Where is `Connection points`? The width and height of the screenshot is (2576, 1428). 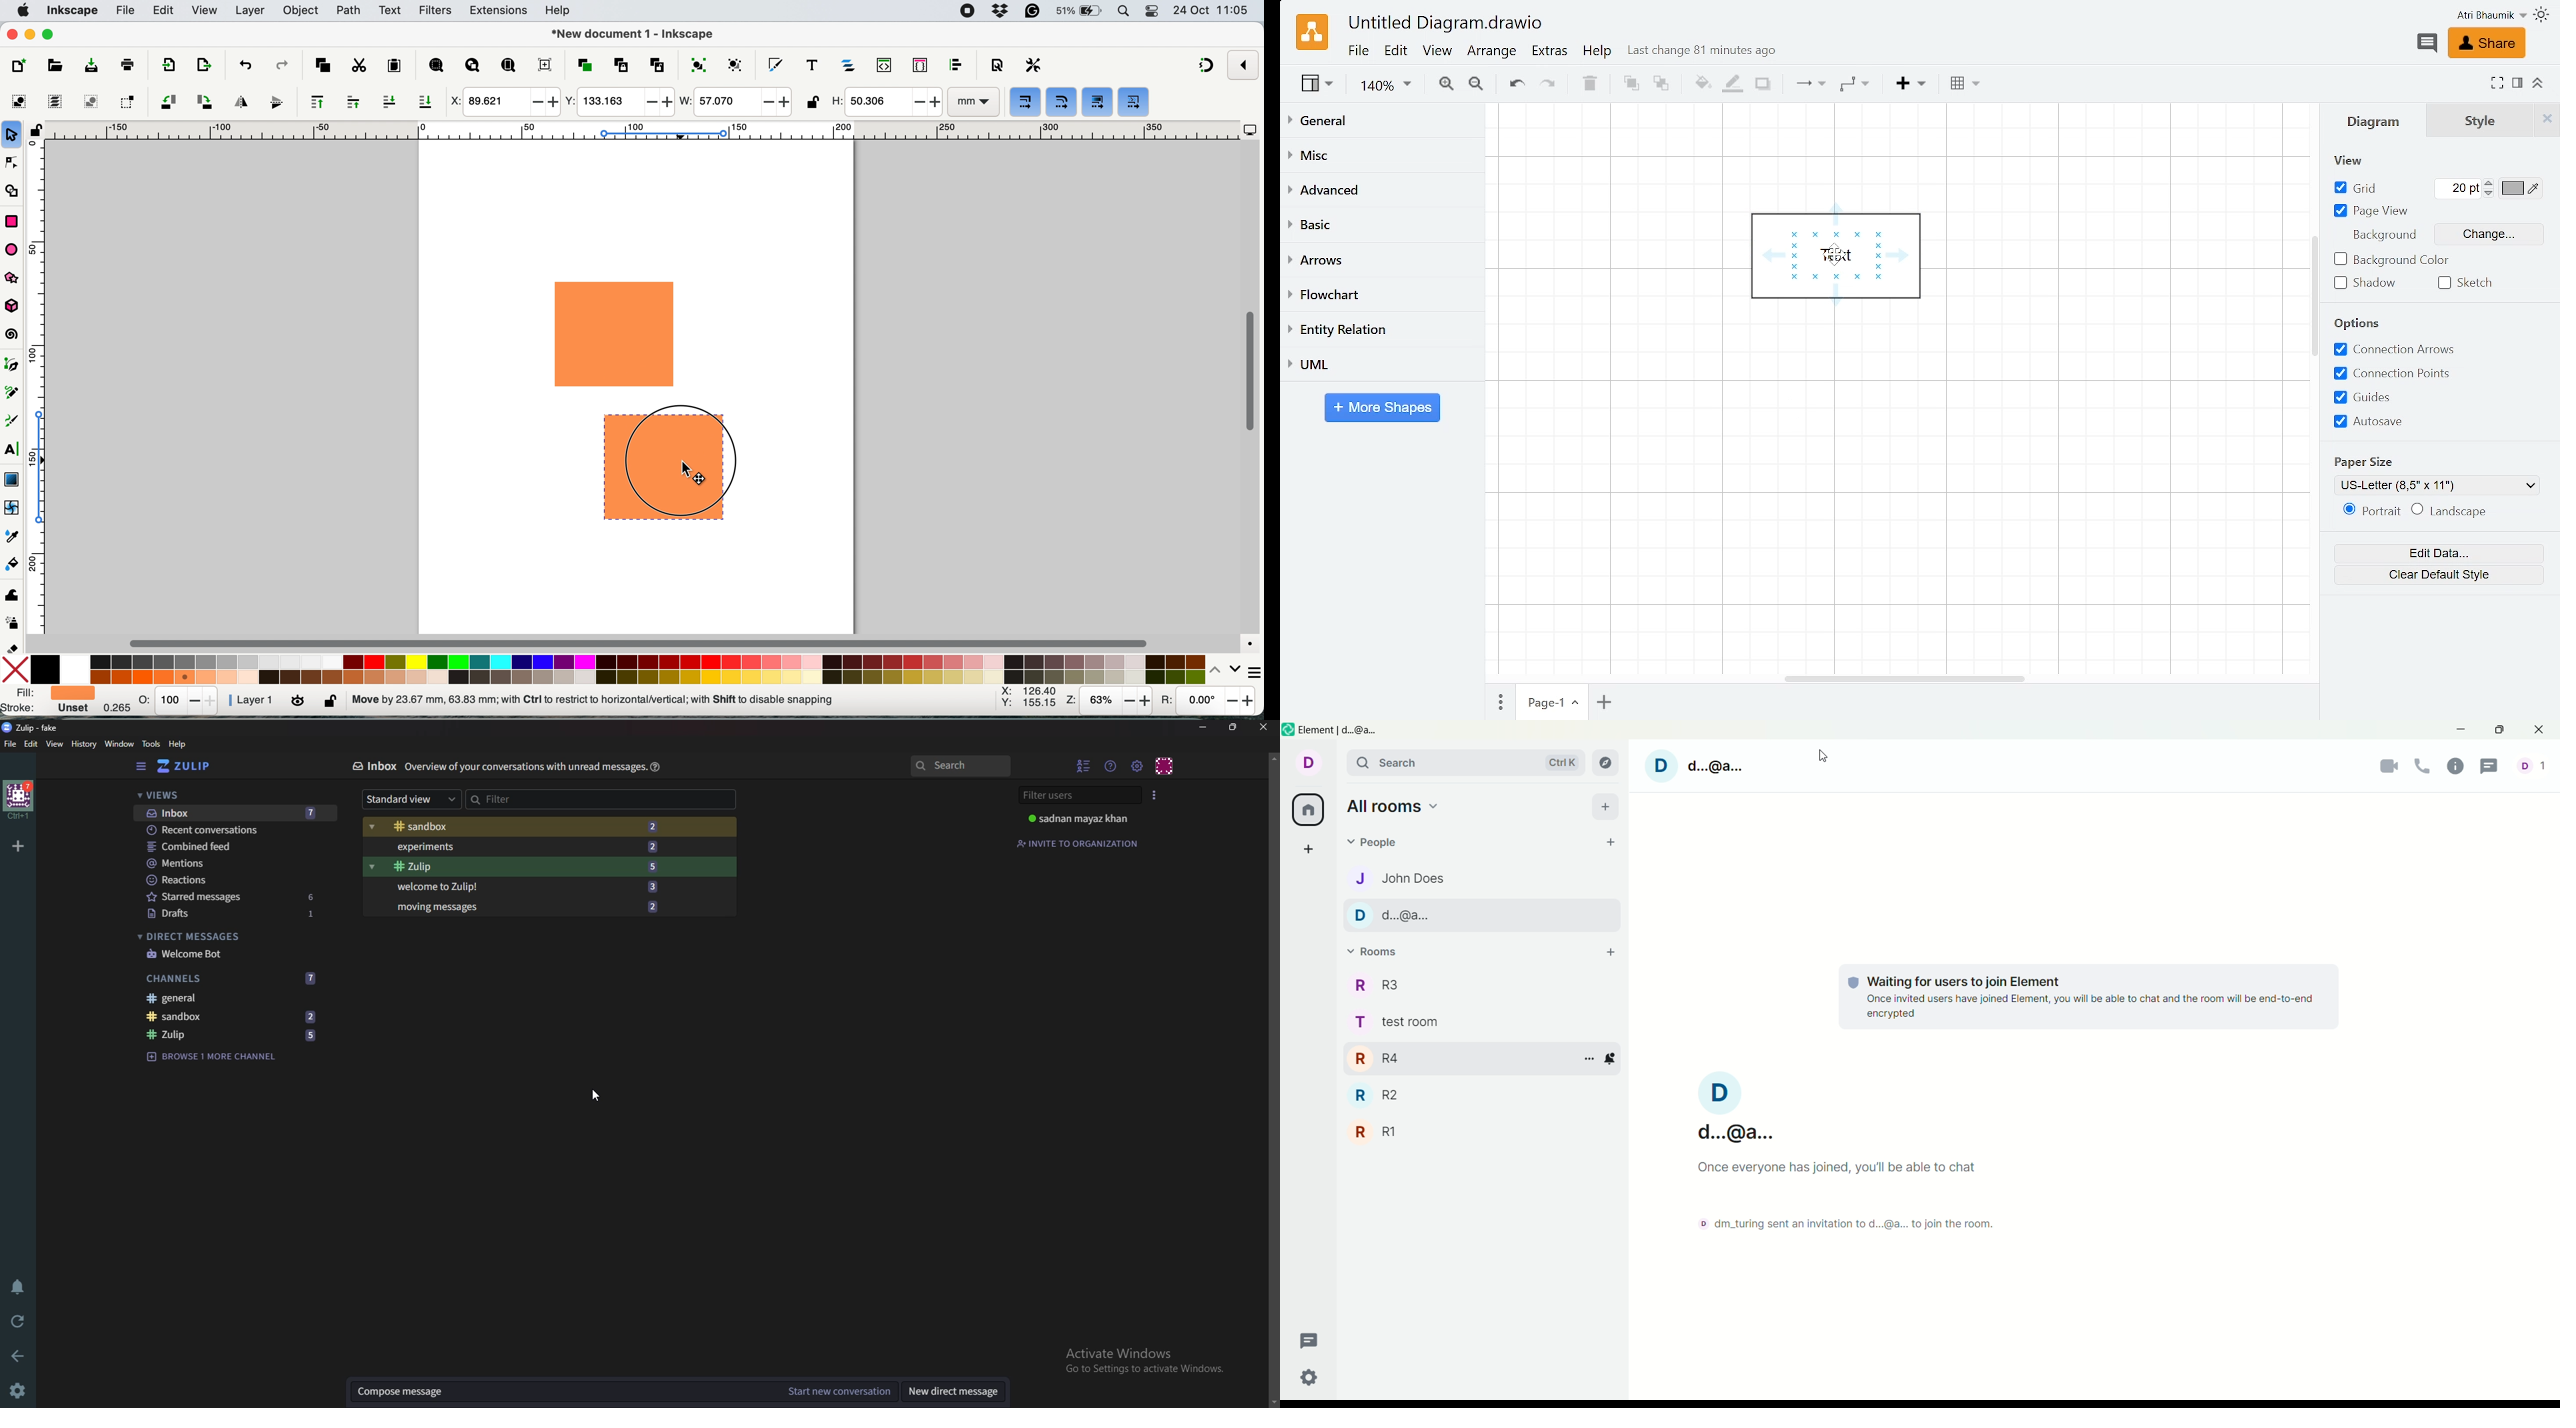 Connection points is located at coordinates (2404, 374).